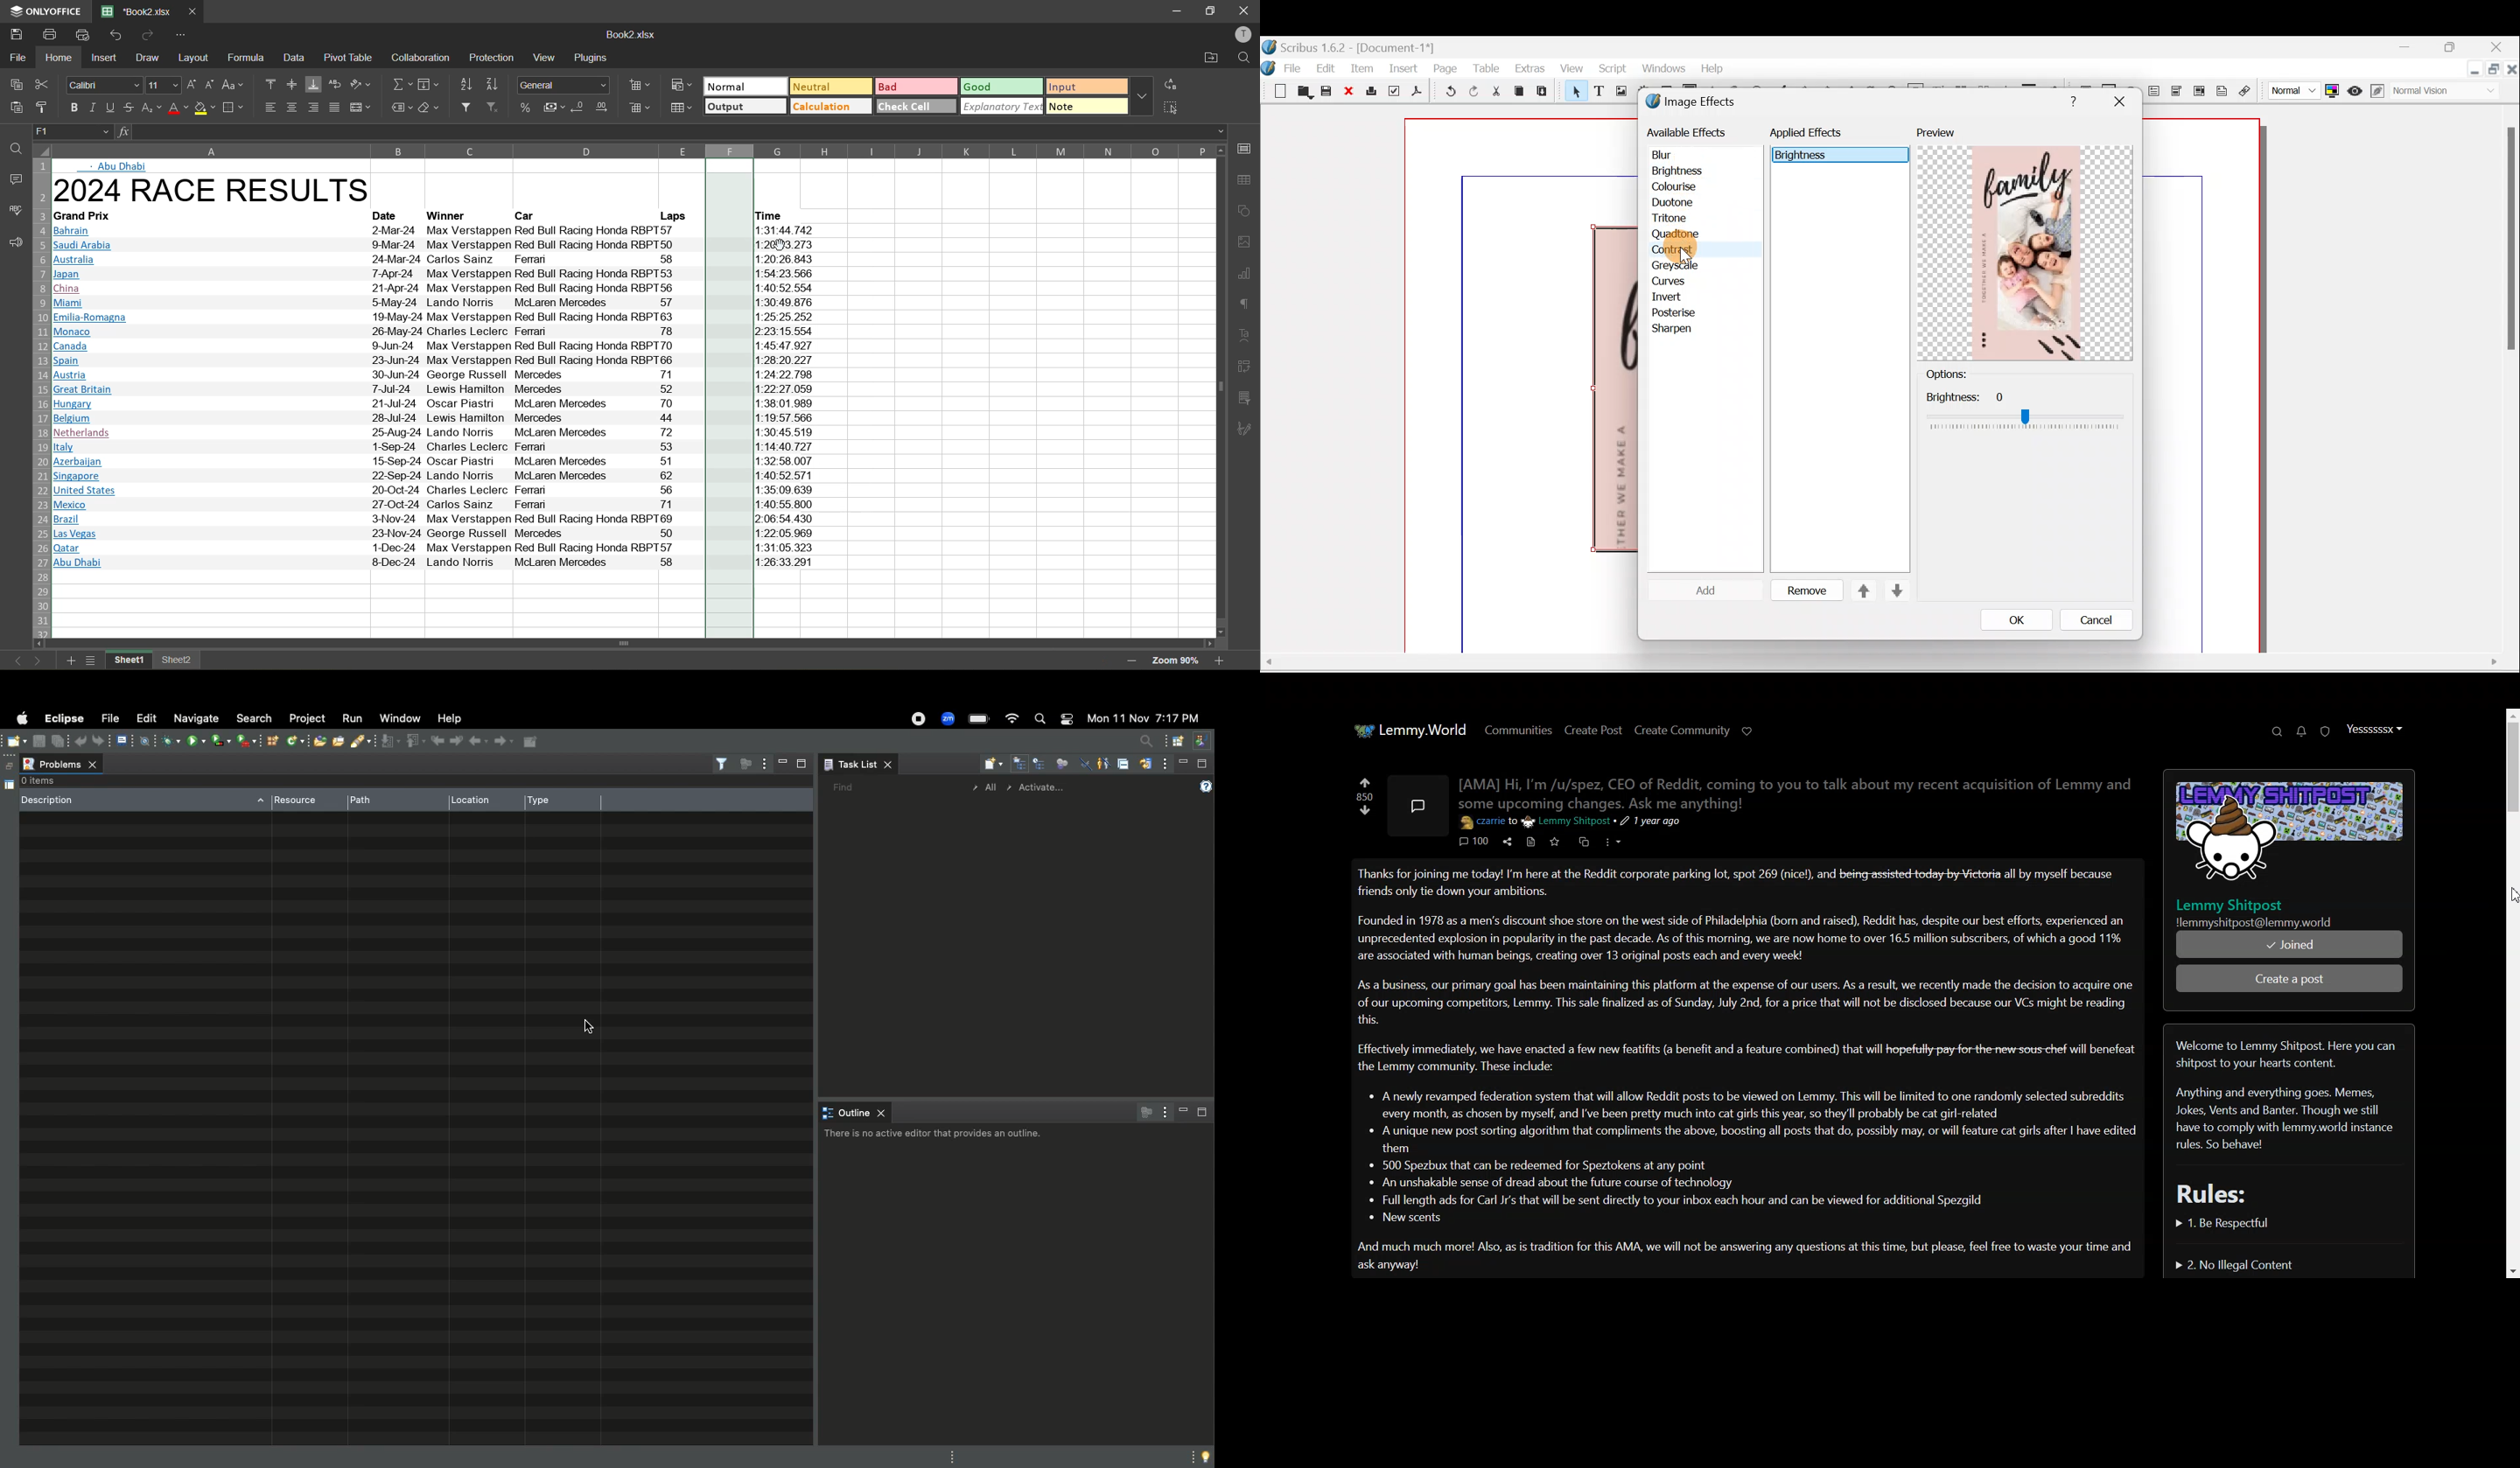 The width and height of the screenshot is (2520, 1484). What do you see at coordinates (1522, 386) in the screenshot?
I see `Canvas` at bounding box center [1522, 386].